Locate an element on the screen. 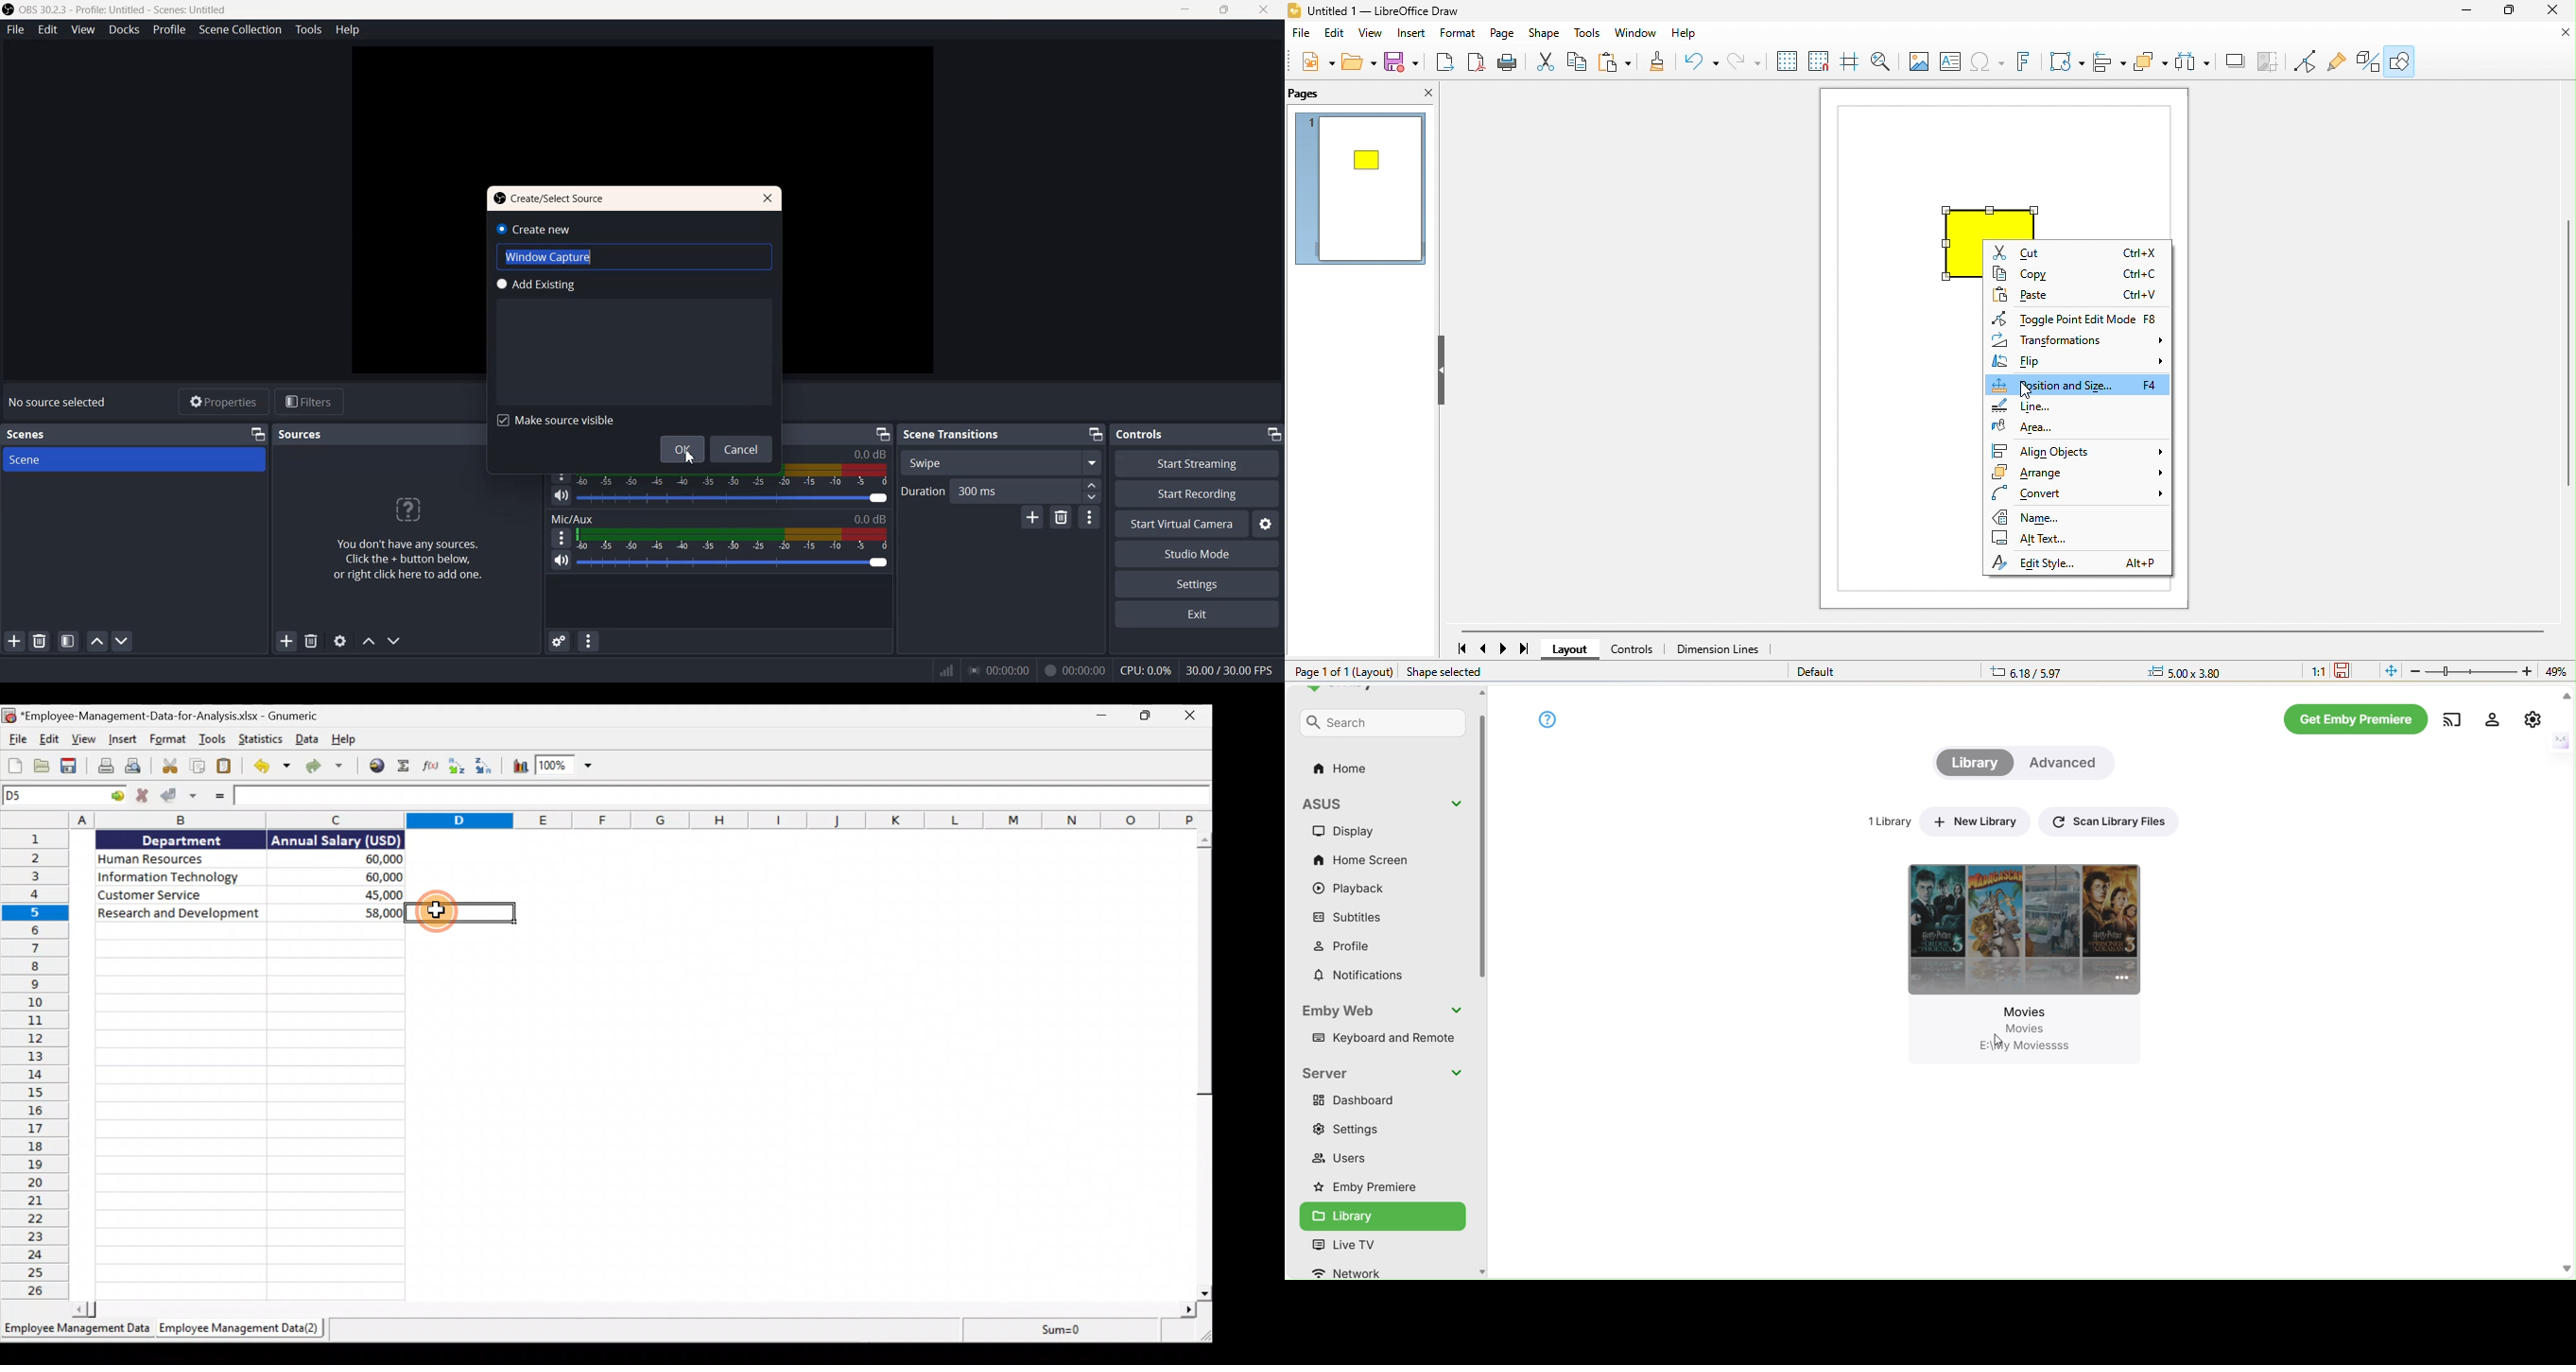 Image resolution: width=2576 pixels, height=1372 pixels. cut is located at coordinates (1545, 61).